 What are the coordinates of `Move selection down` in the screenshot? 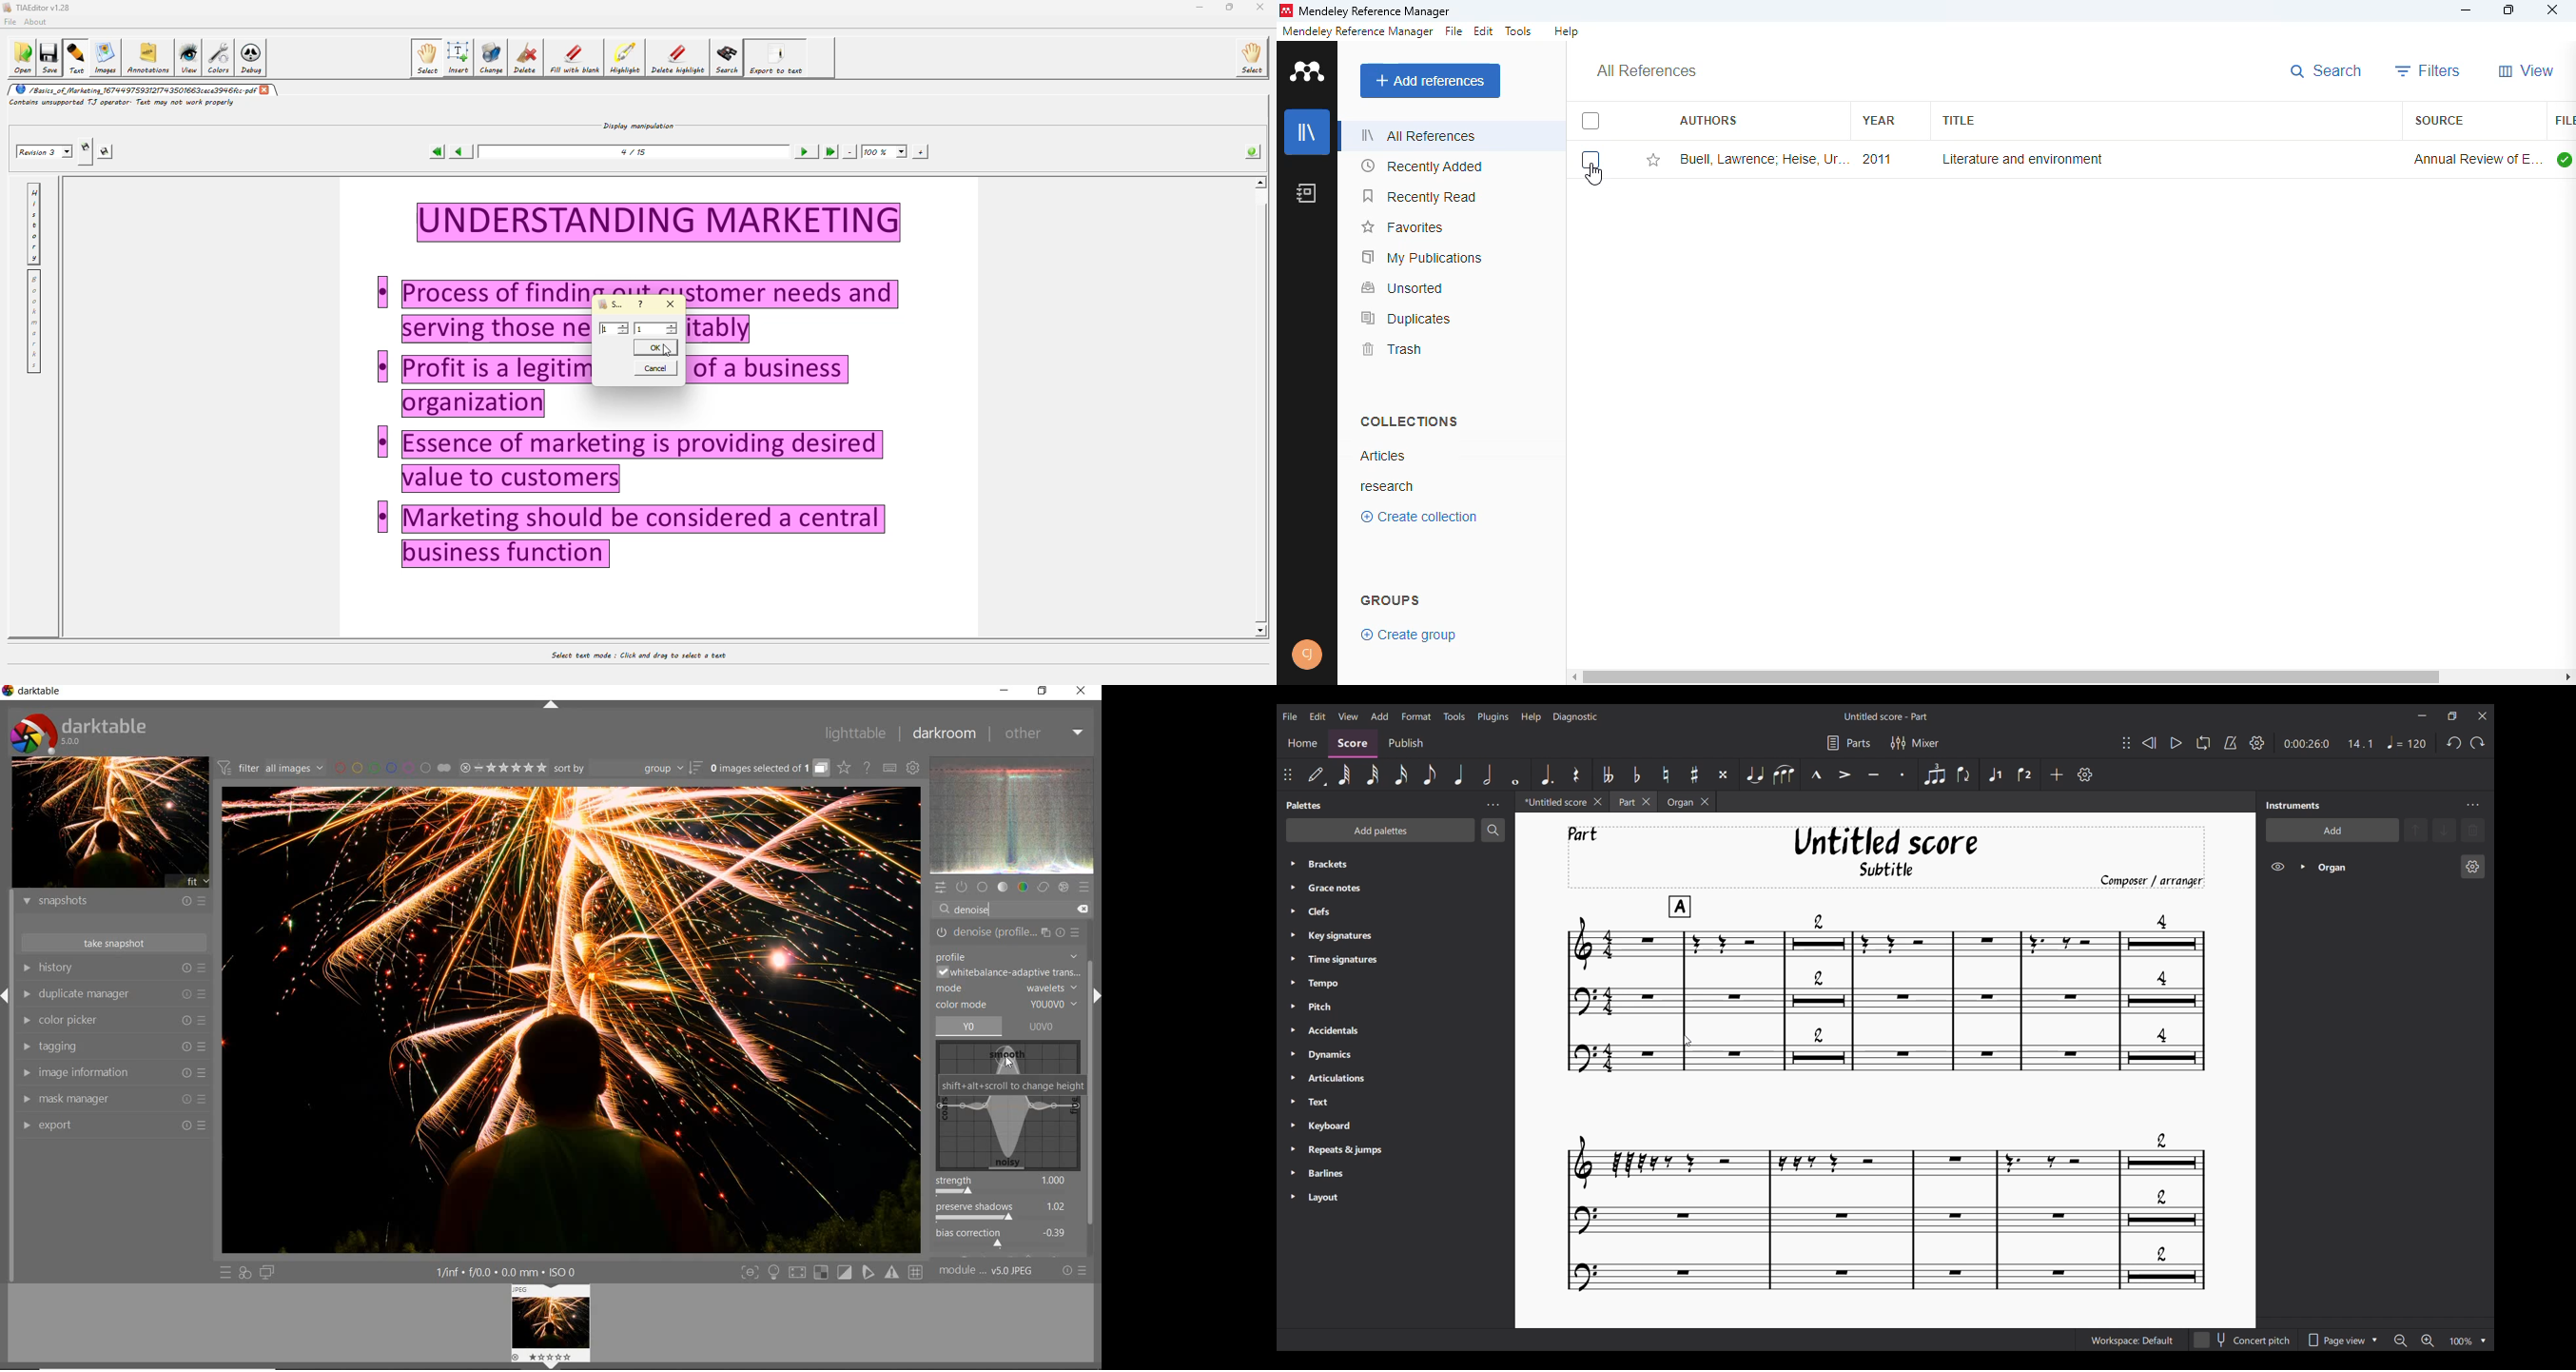 It's located at (2444, 830).